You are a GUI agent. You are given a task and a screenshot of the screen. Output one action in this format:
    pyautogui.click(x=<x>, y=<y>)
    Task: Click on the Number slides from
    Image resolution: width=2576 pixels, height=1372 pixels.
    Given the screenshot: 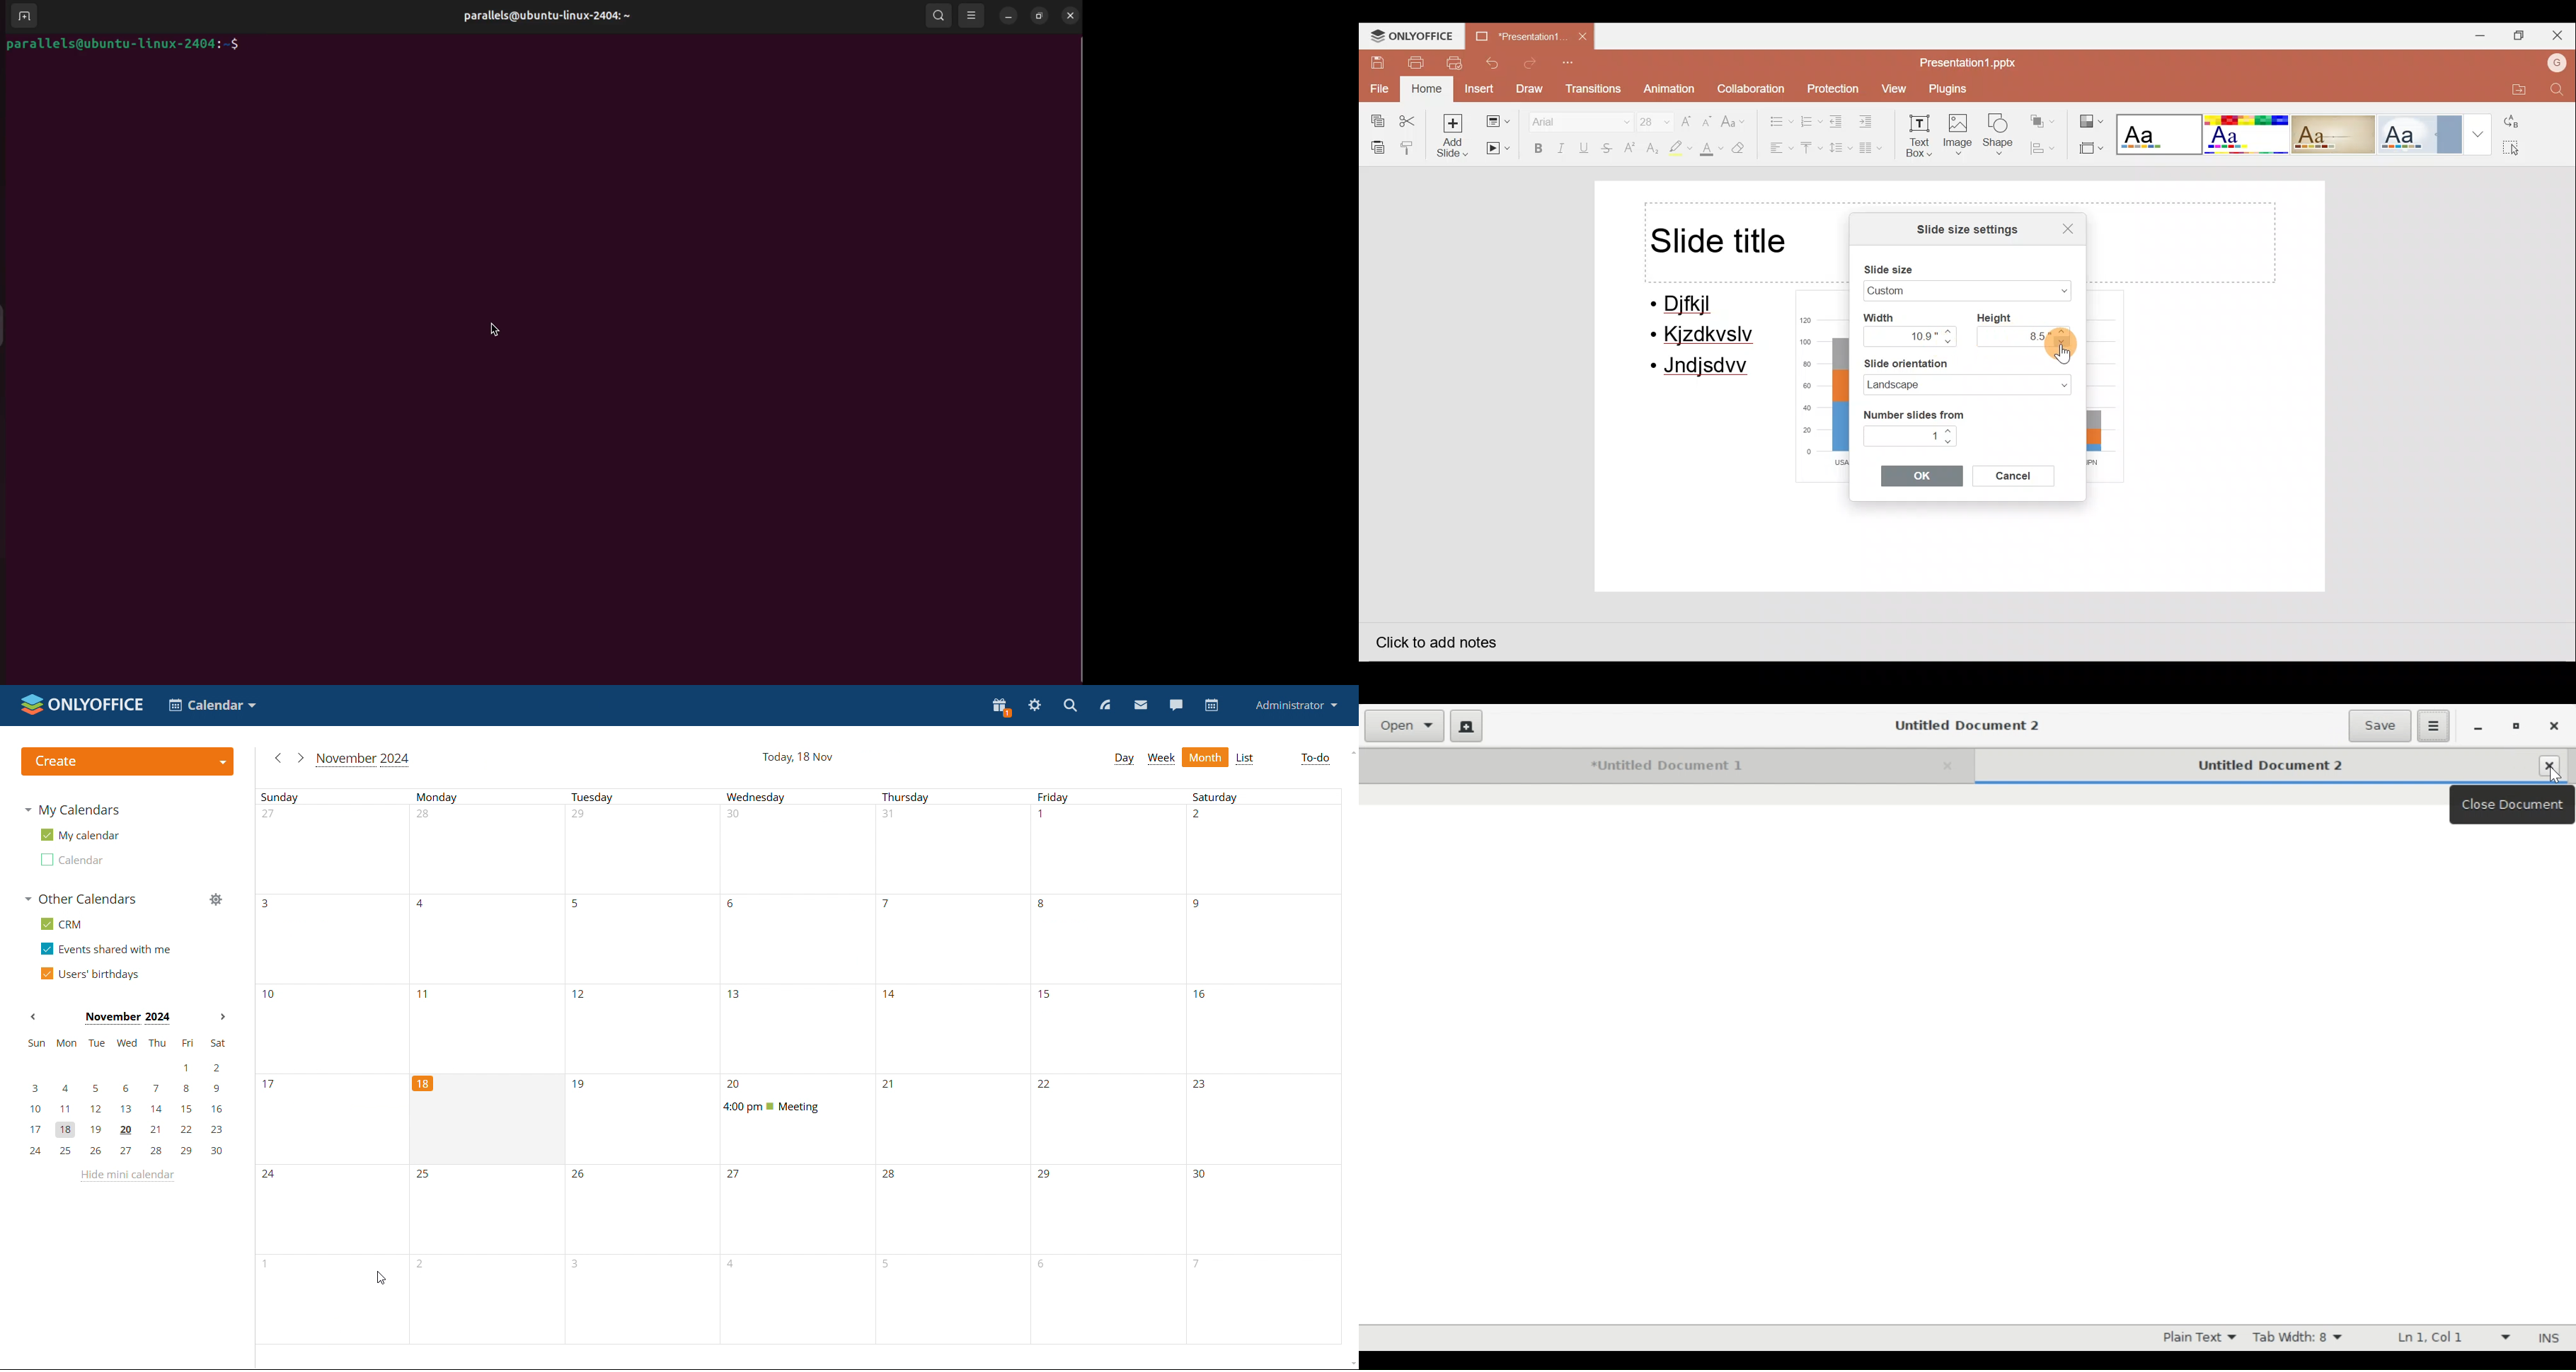 What is the action you would take?
    pyautogui.click(x=1913, y=412)
    